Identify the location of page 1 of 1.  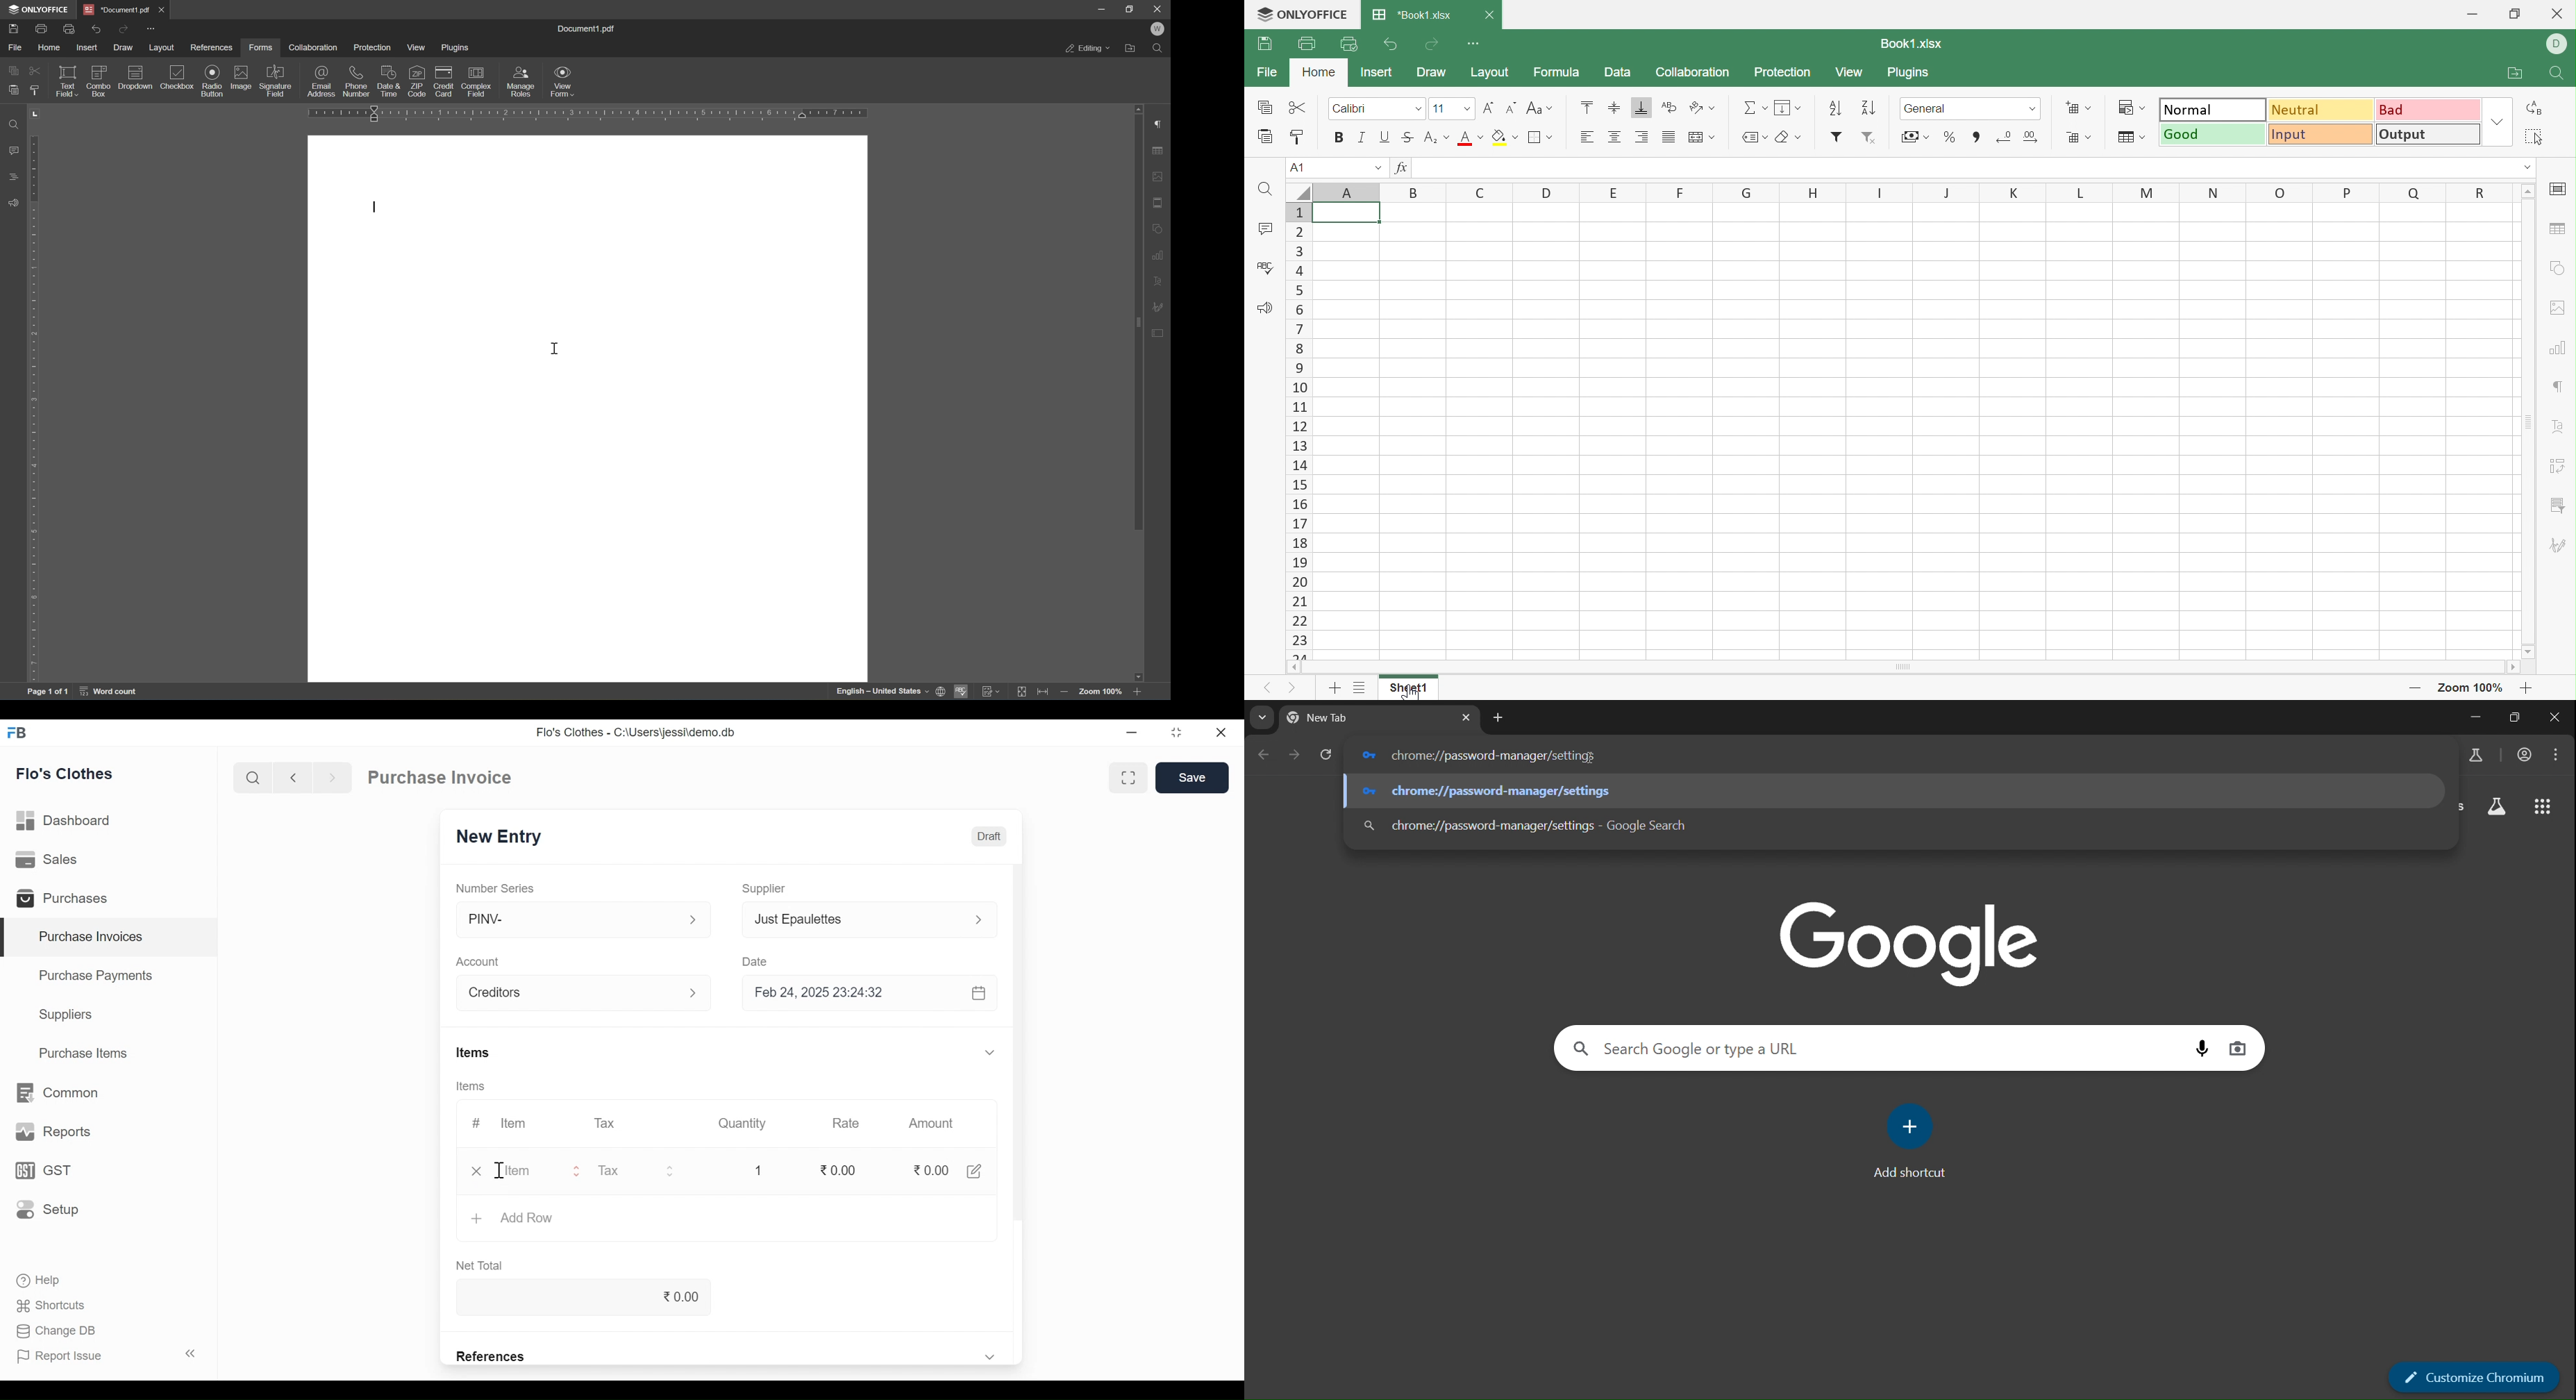
(48, 693).